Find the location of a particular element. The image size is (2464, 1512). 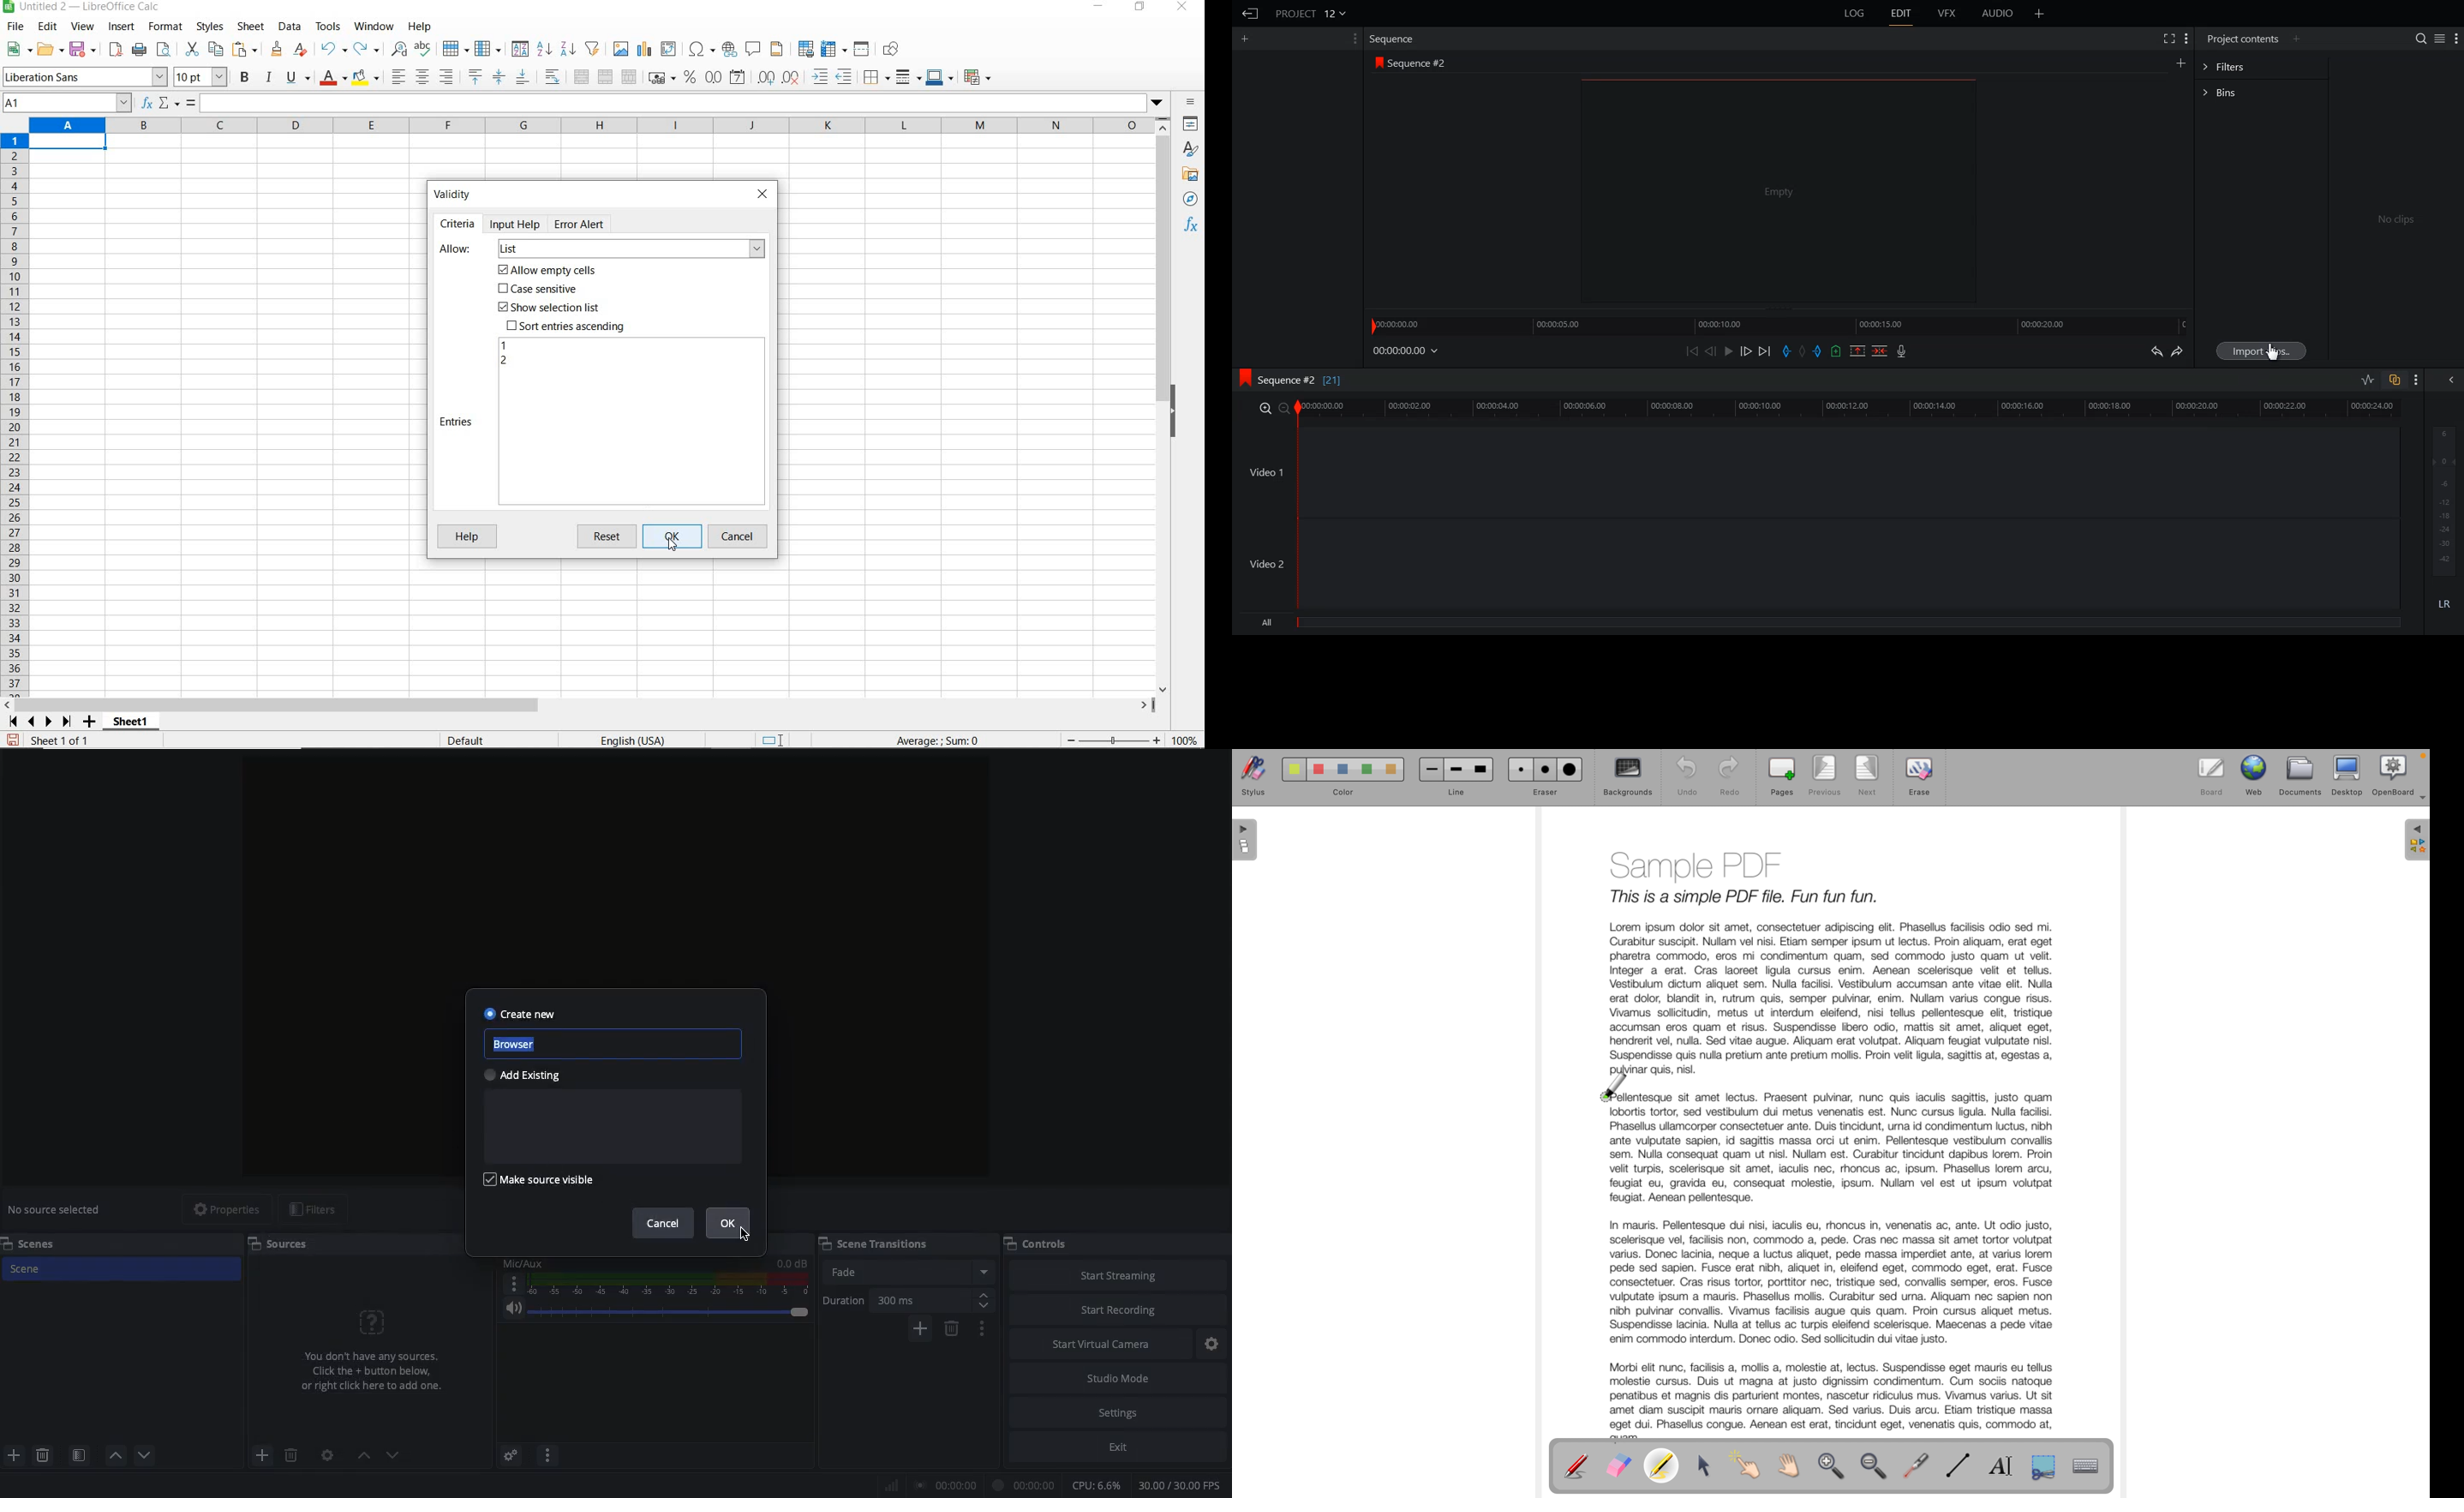

freeze rows and columns is located at coordinates (835, 50).